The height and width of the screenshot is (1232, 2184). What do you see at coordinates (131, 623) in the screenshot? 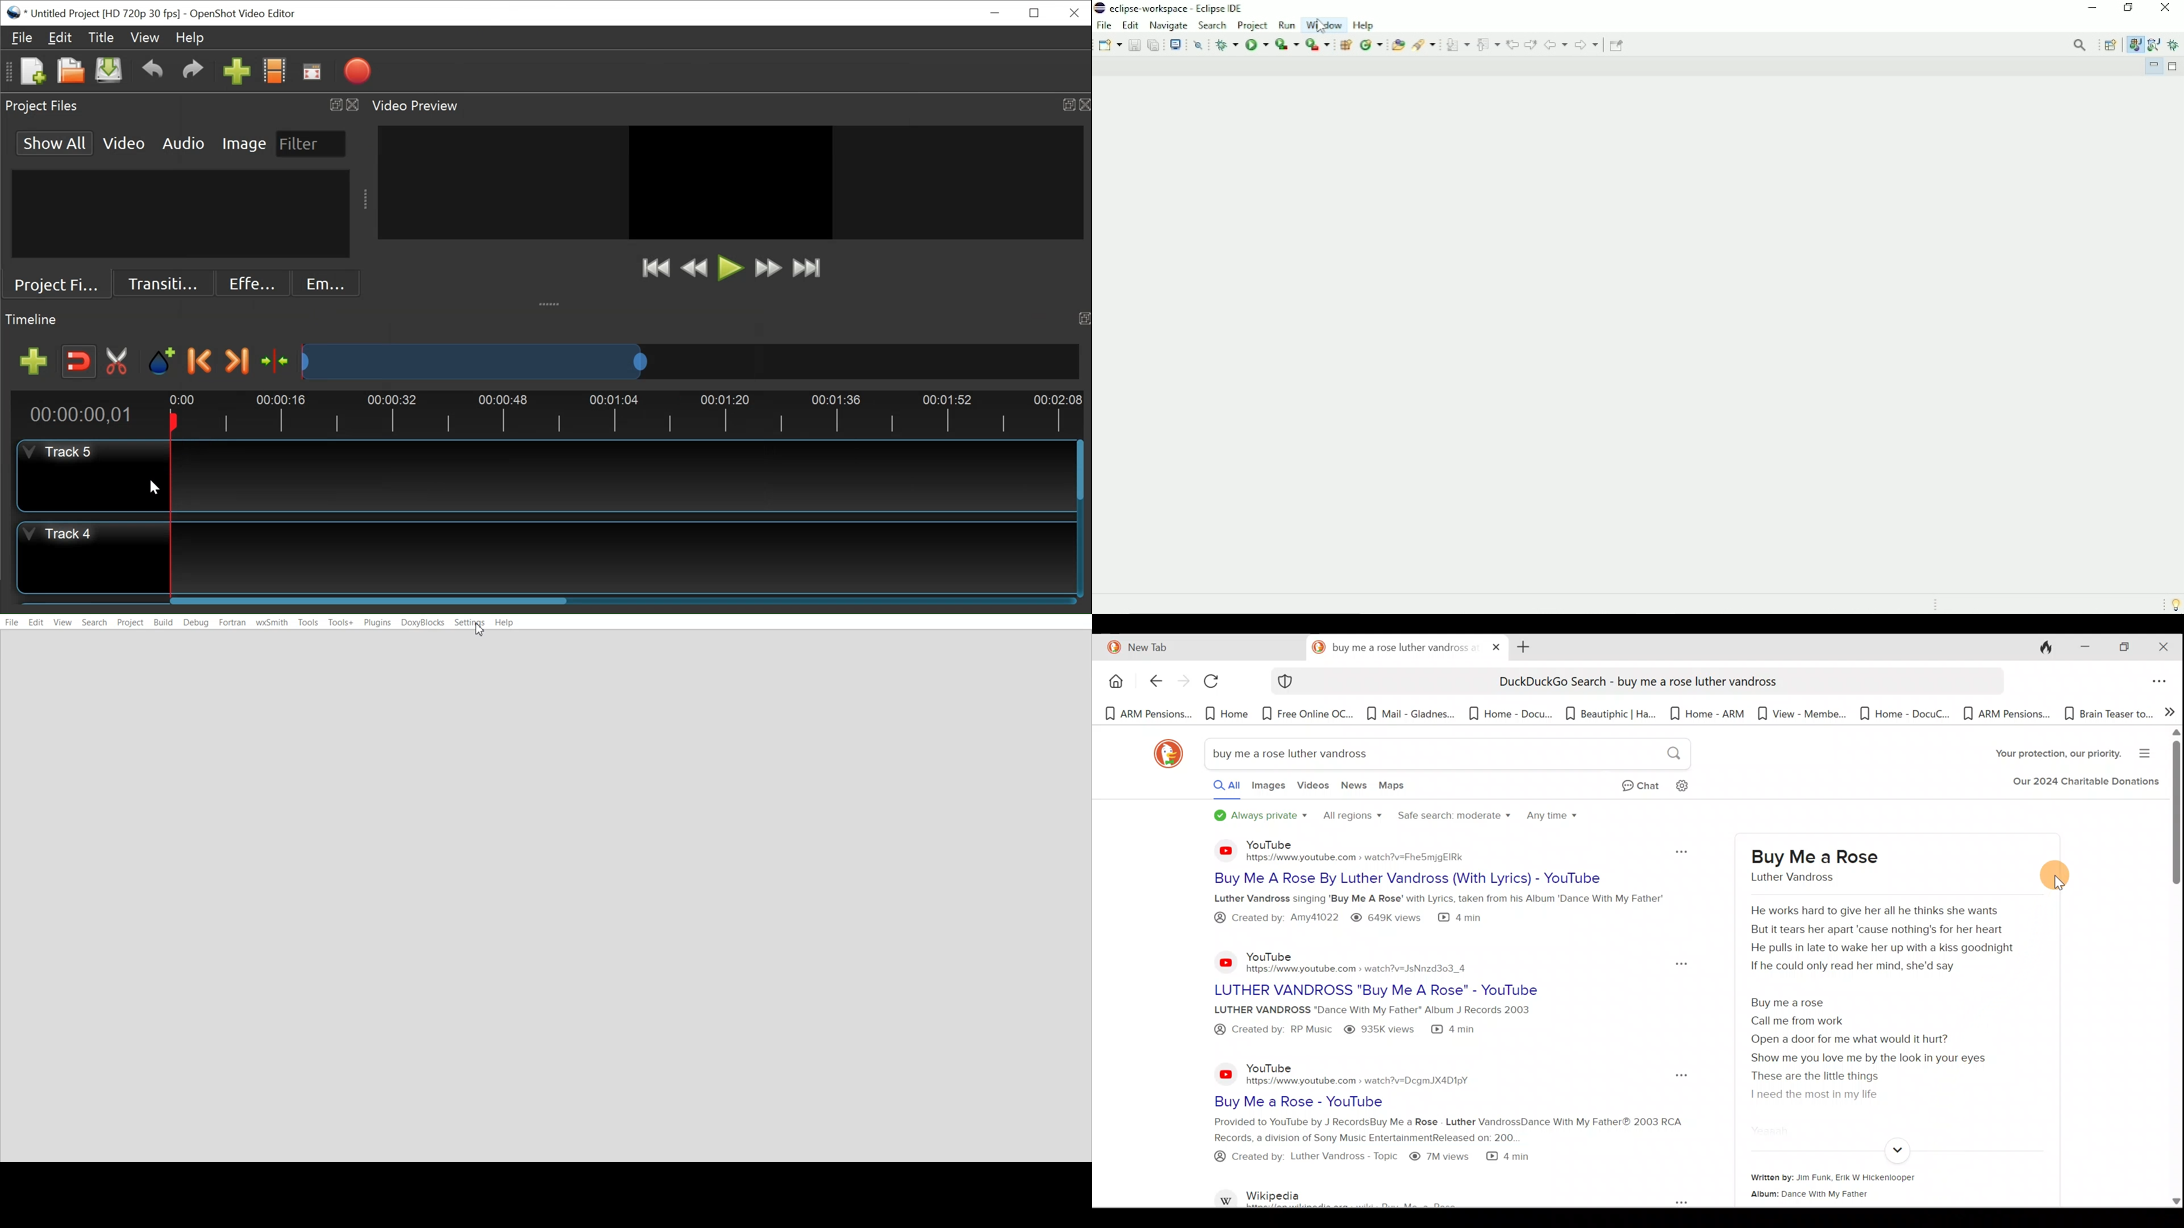
I see `Project` at bounding box center [131, 623].